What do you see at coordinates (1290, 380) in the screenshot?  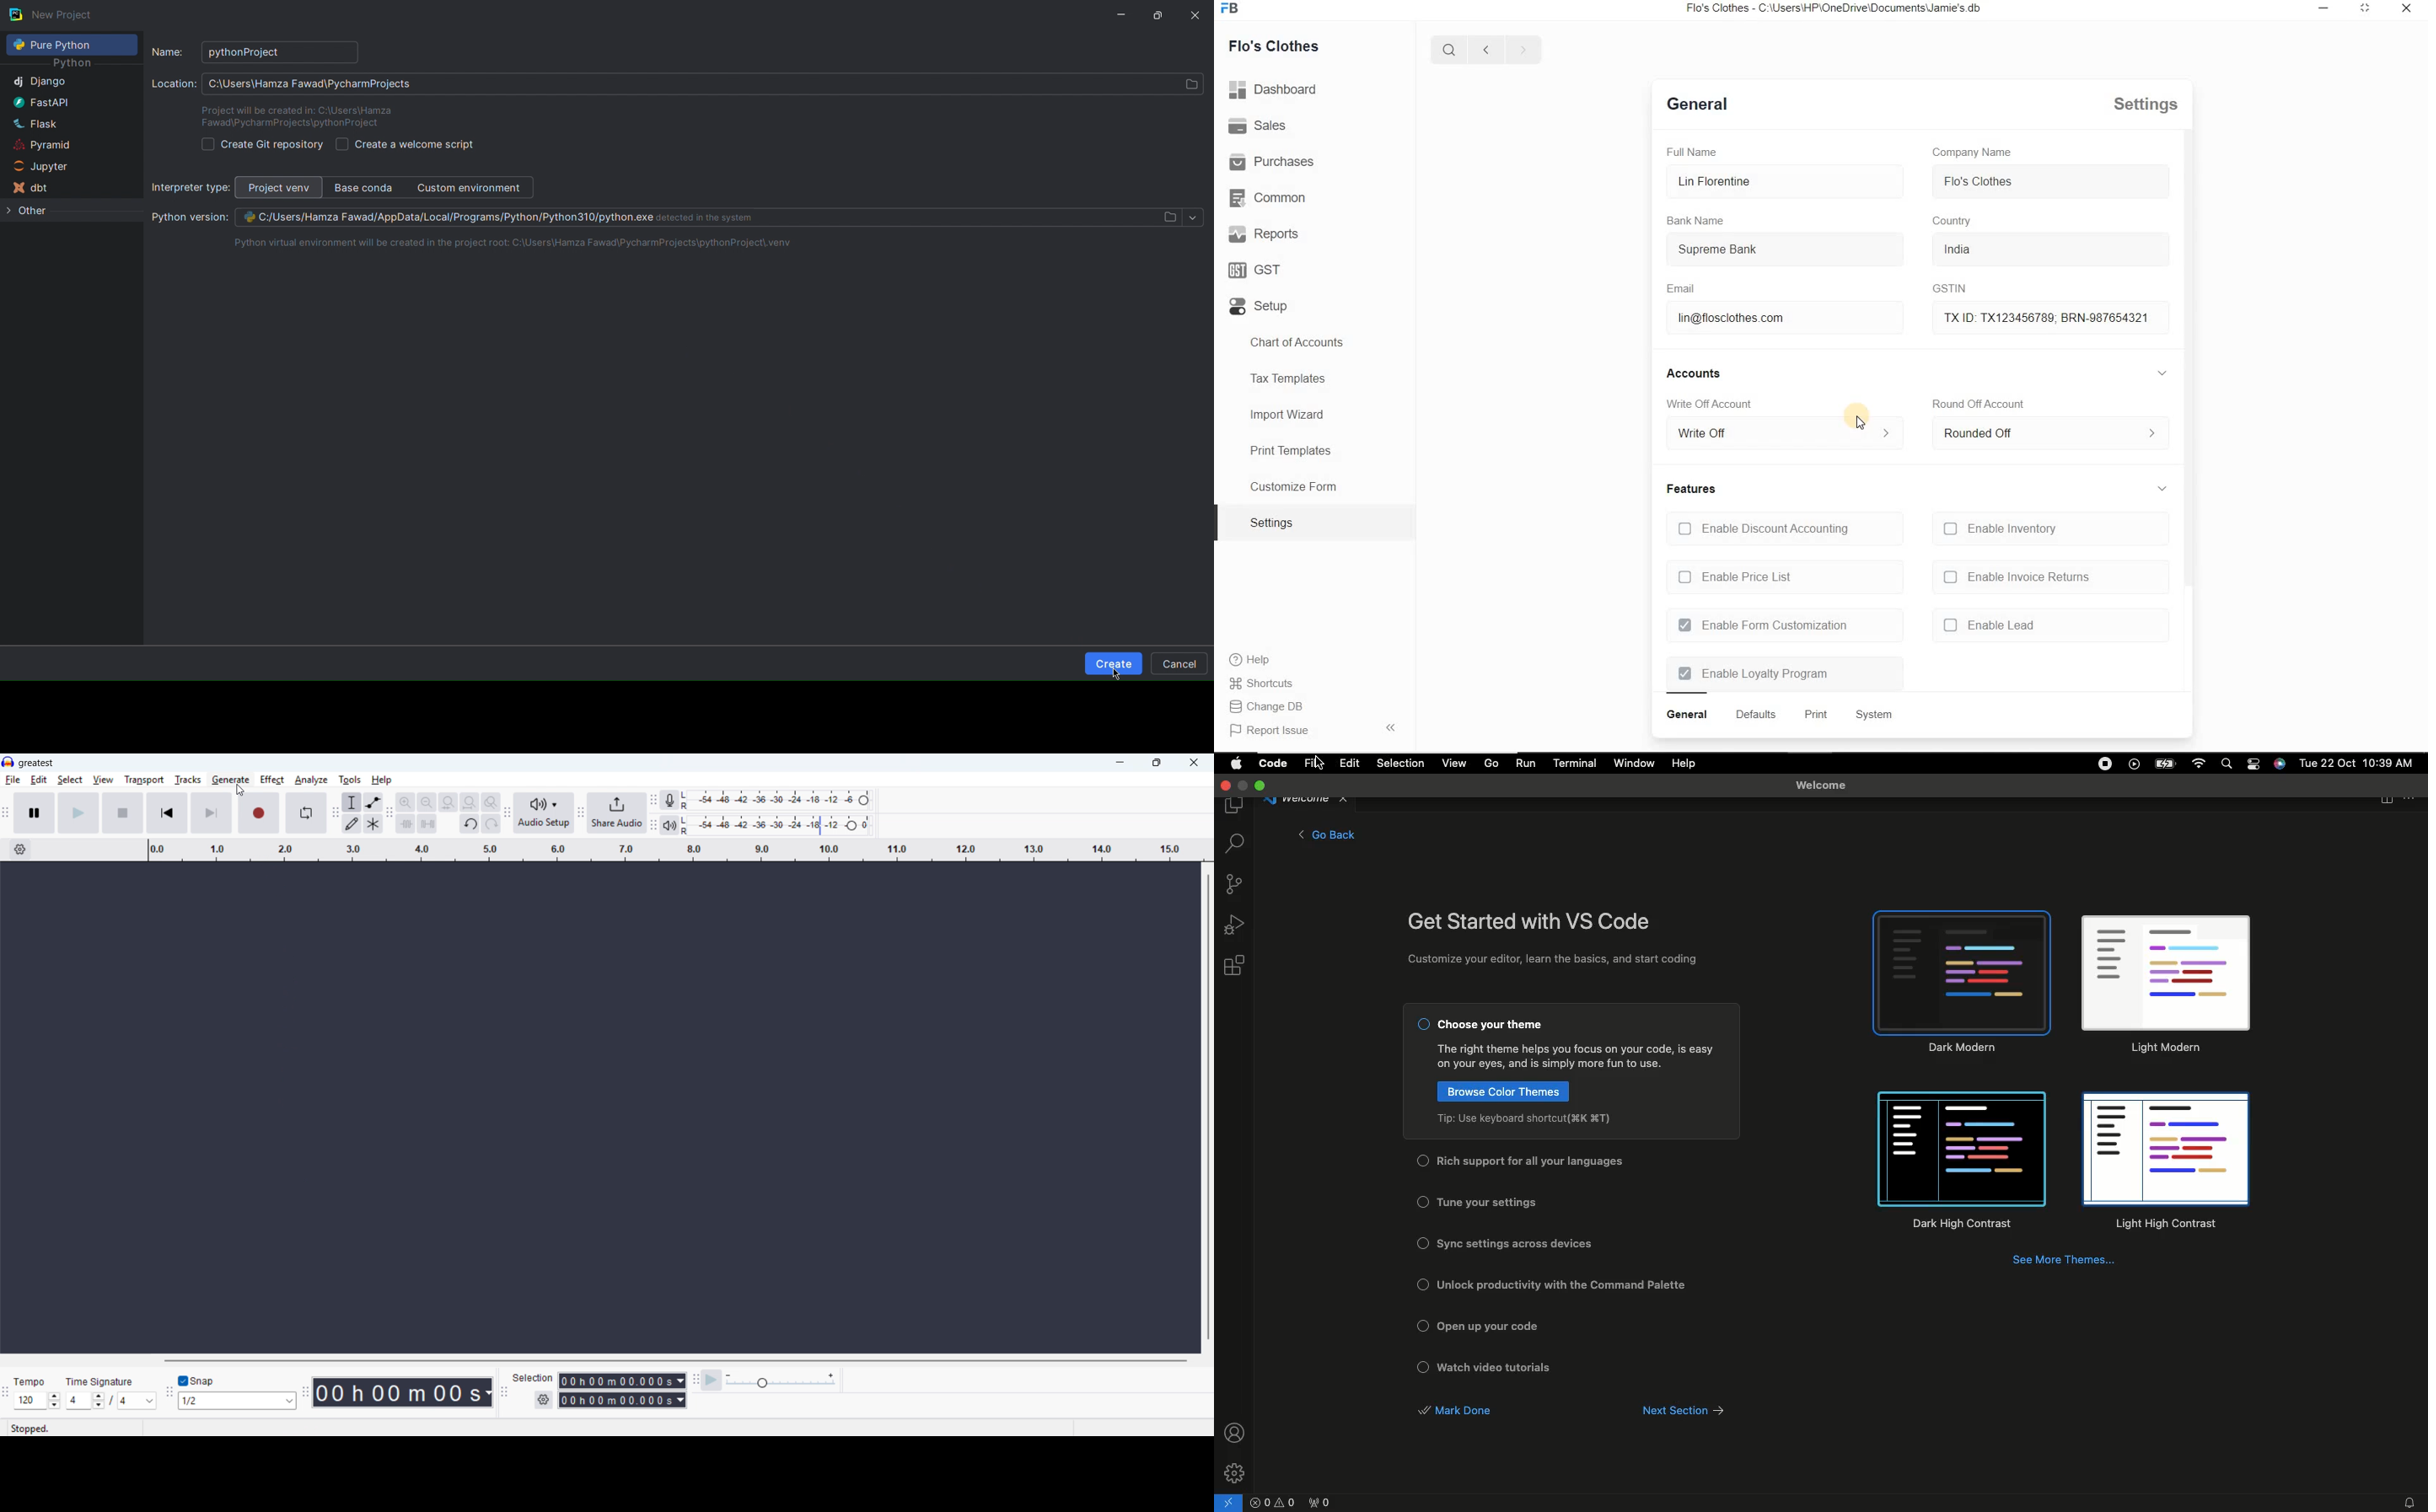 I see `Tax Templates` at bounding box center [1290, 380].